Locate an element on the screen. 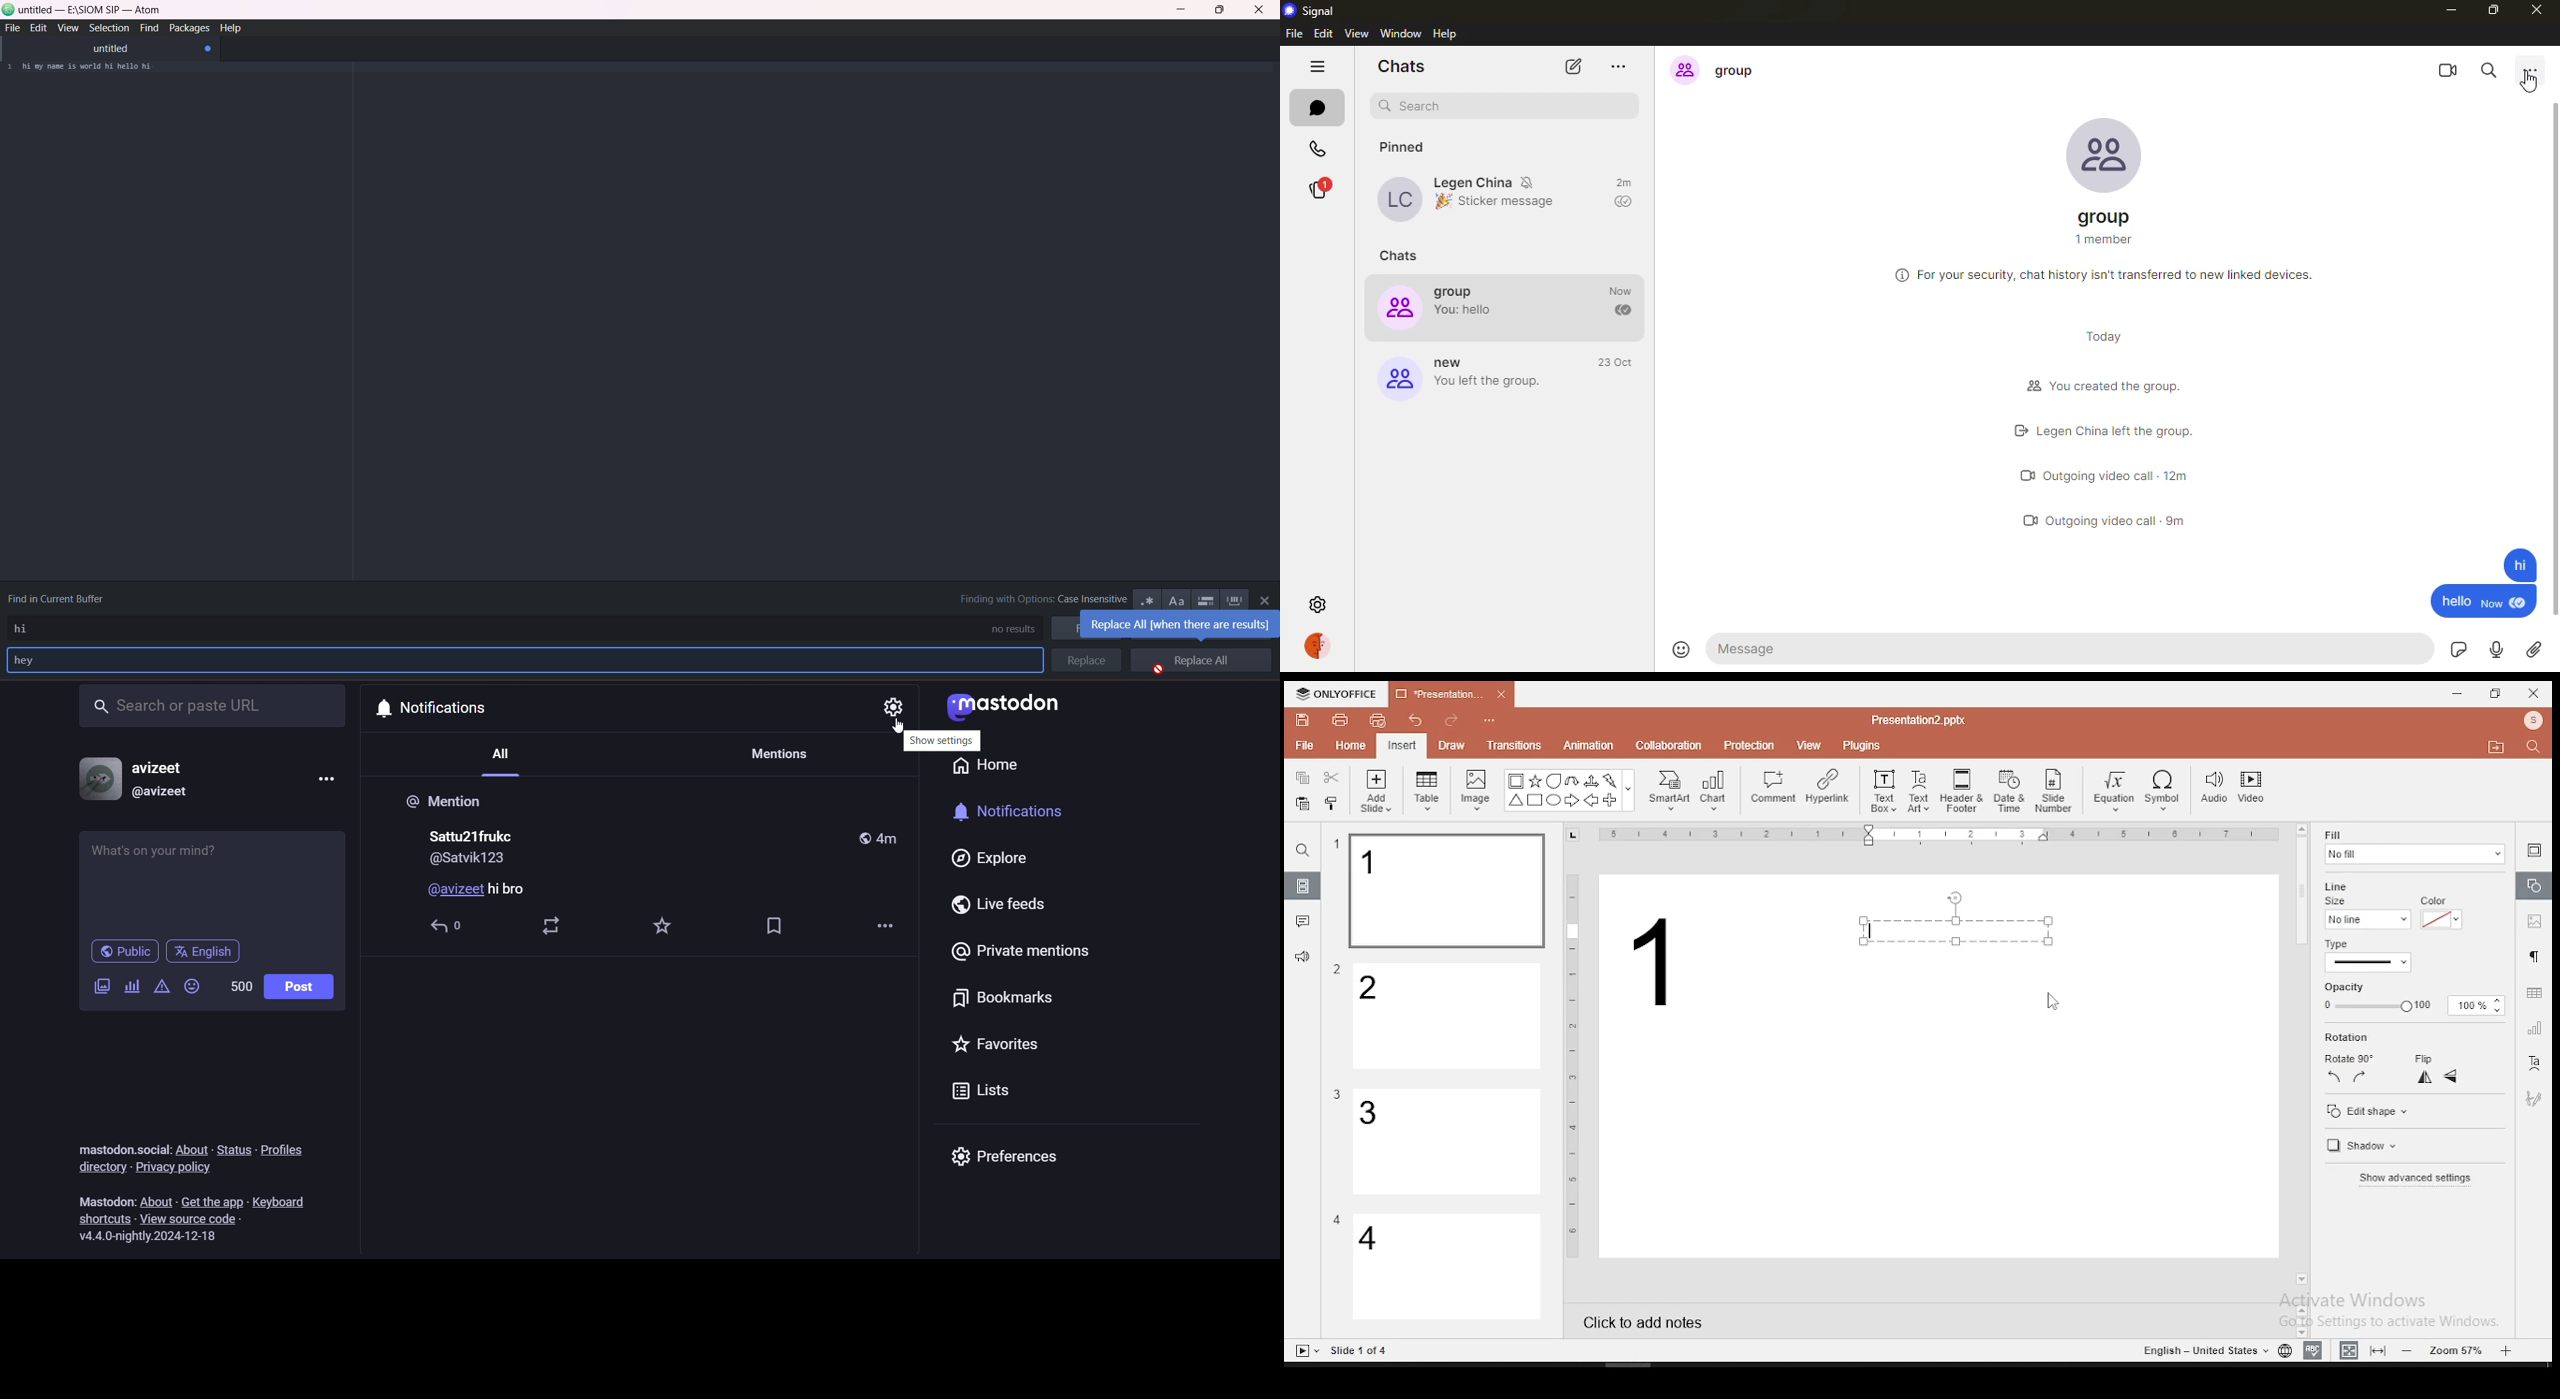 This screenshot has height=1400, width=2576. only in selection is located at coordinates (1203, 599).